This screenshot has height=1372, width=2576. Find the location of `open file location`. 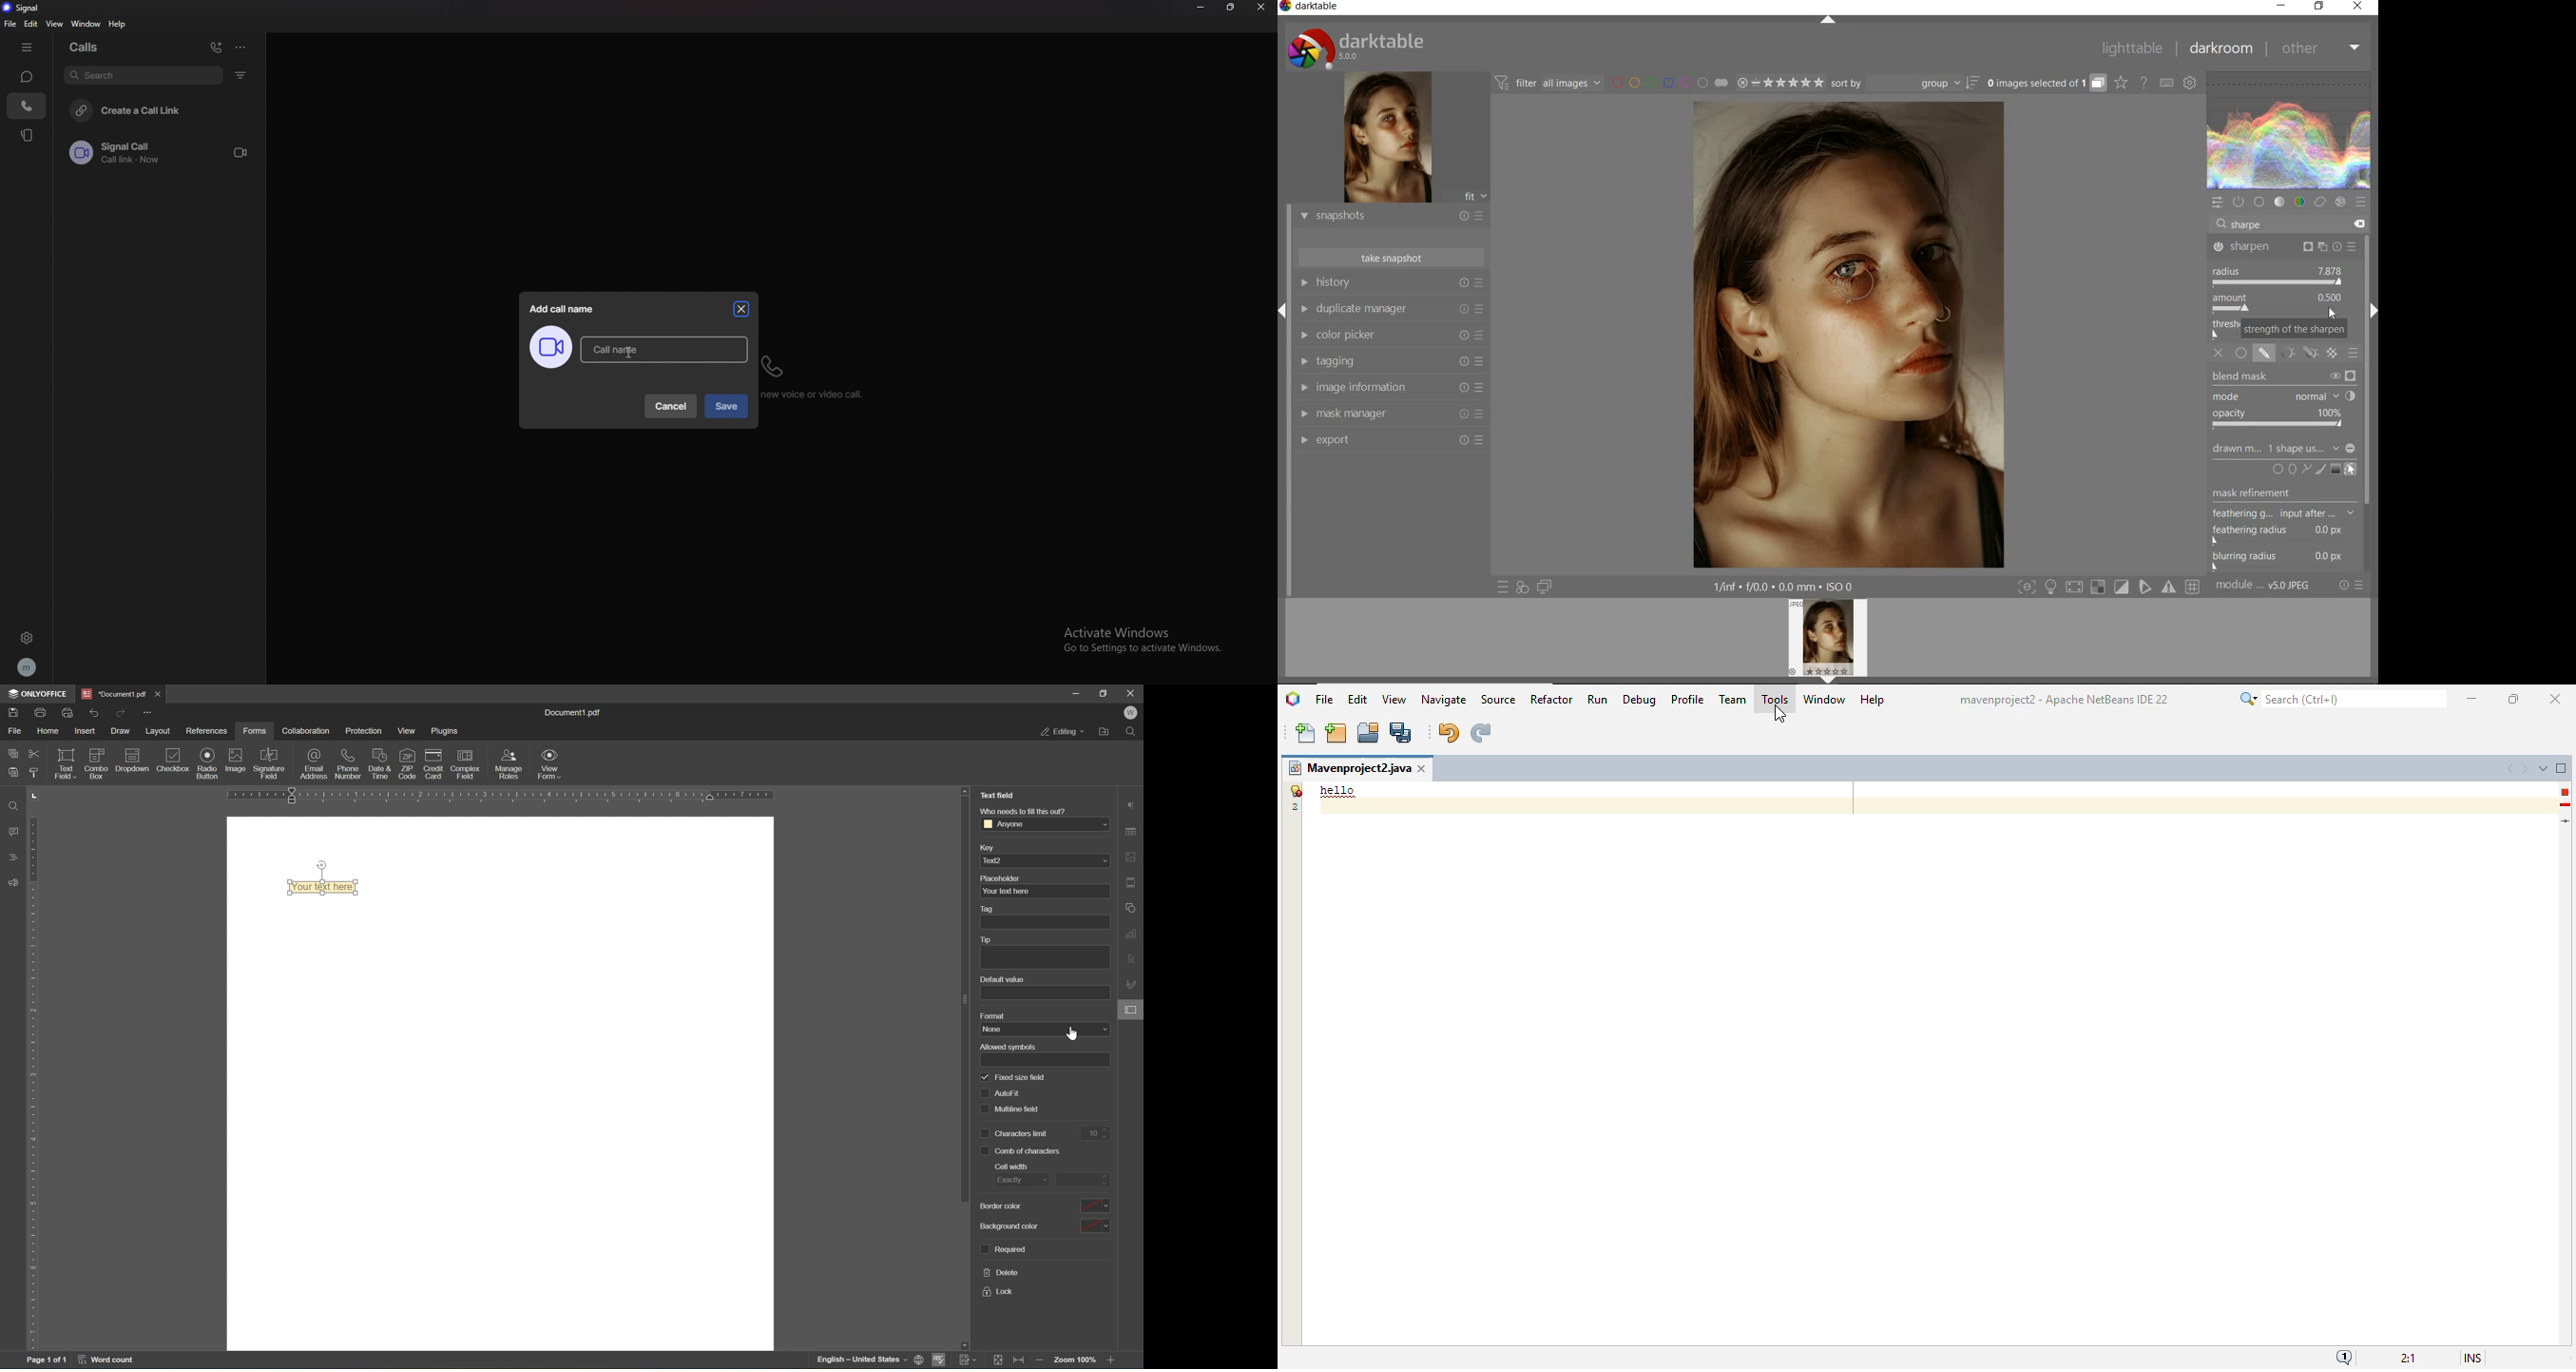

open file location is located at coordinates (1106, 732).